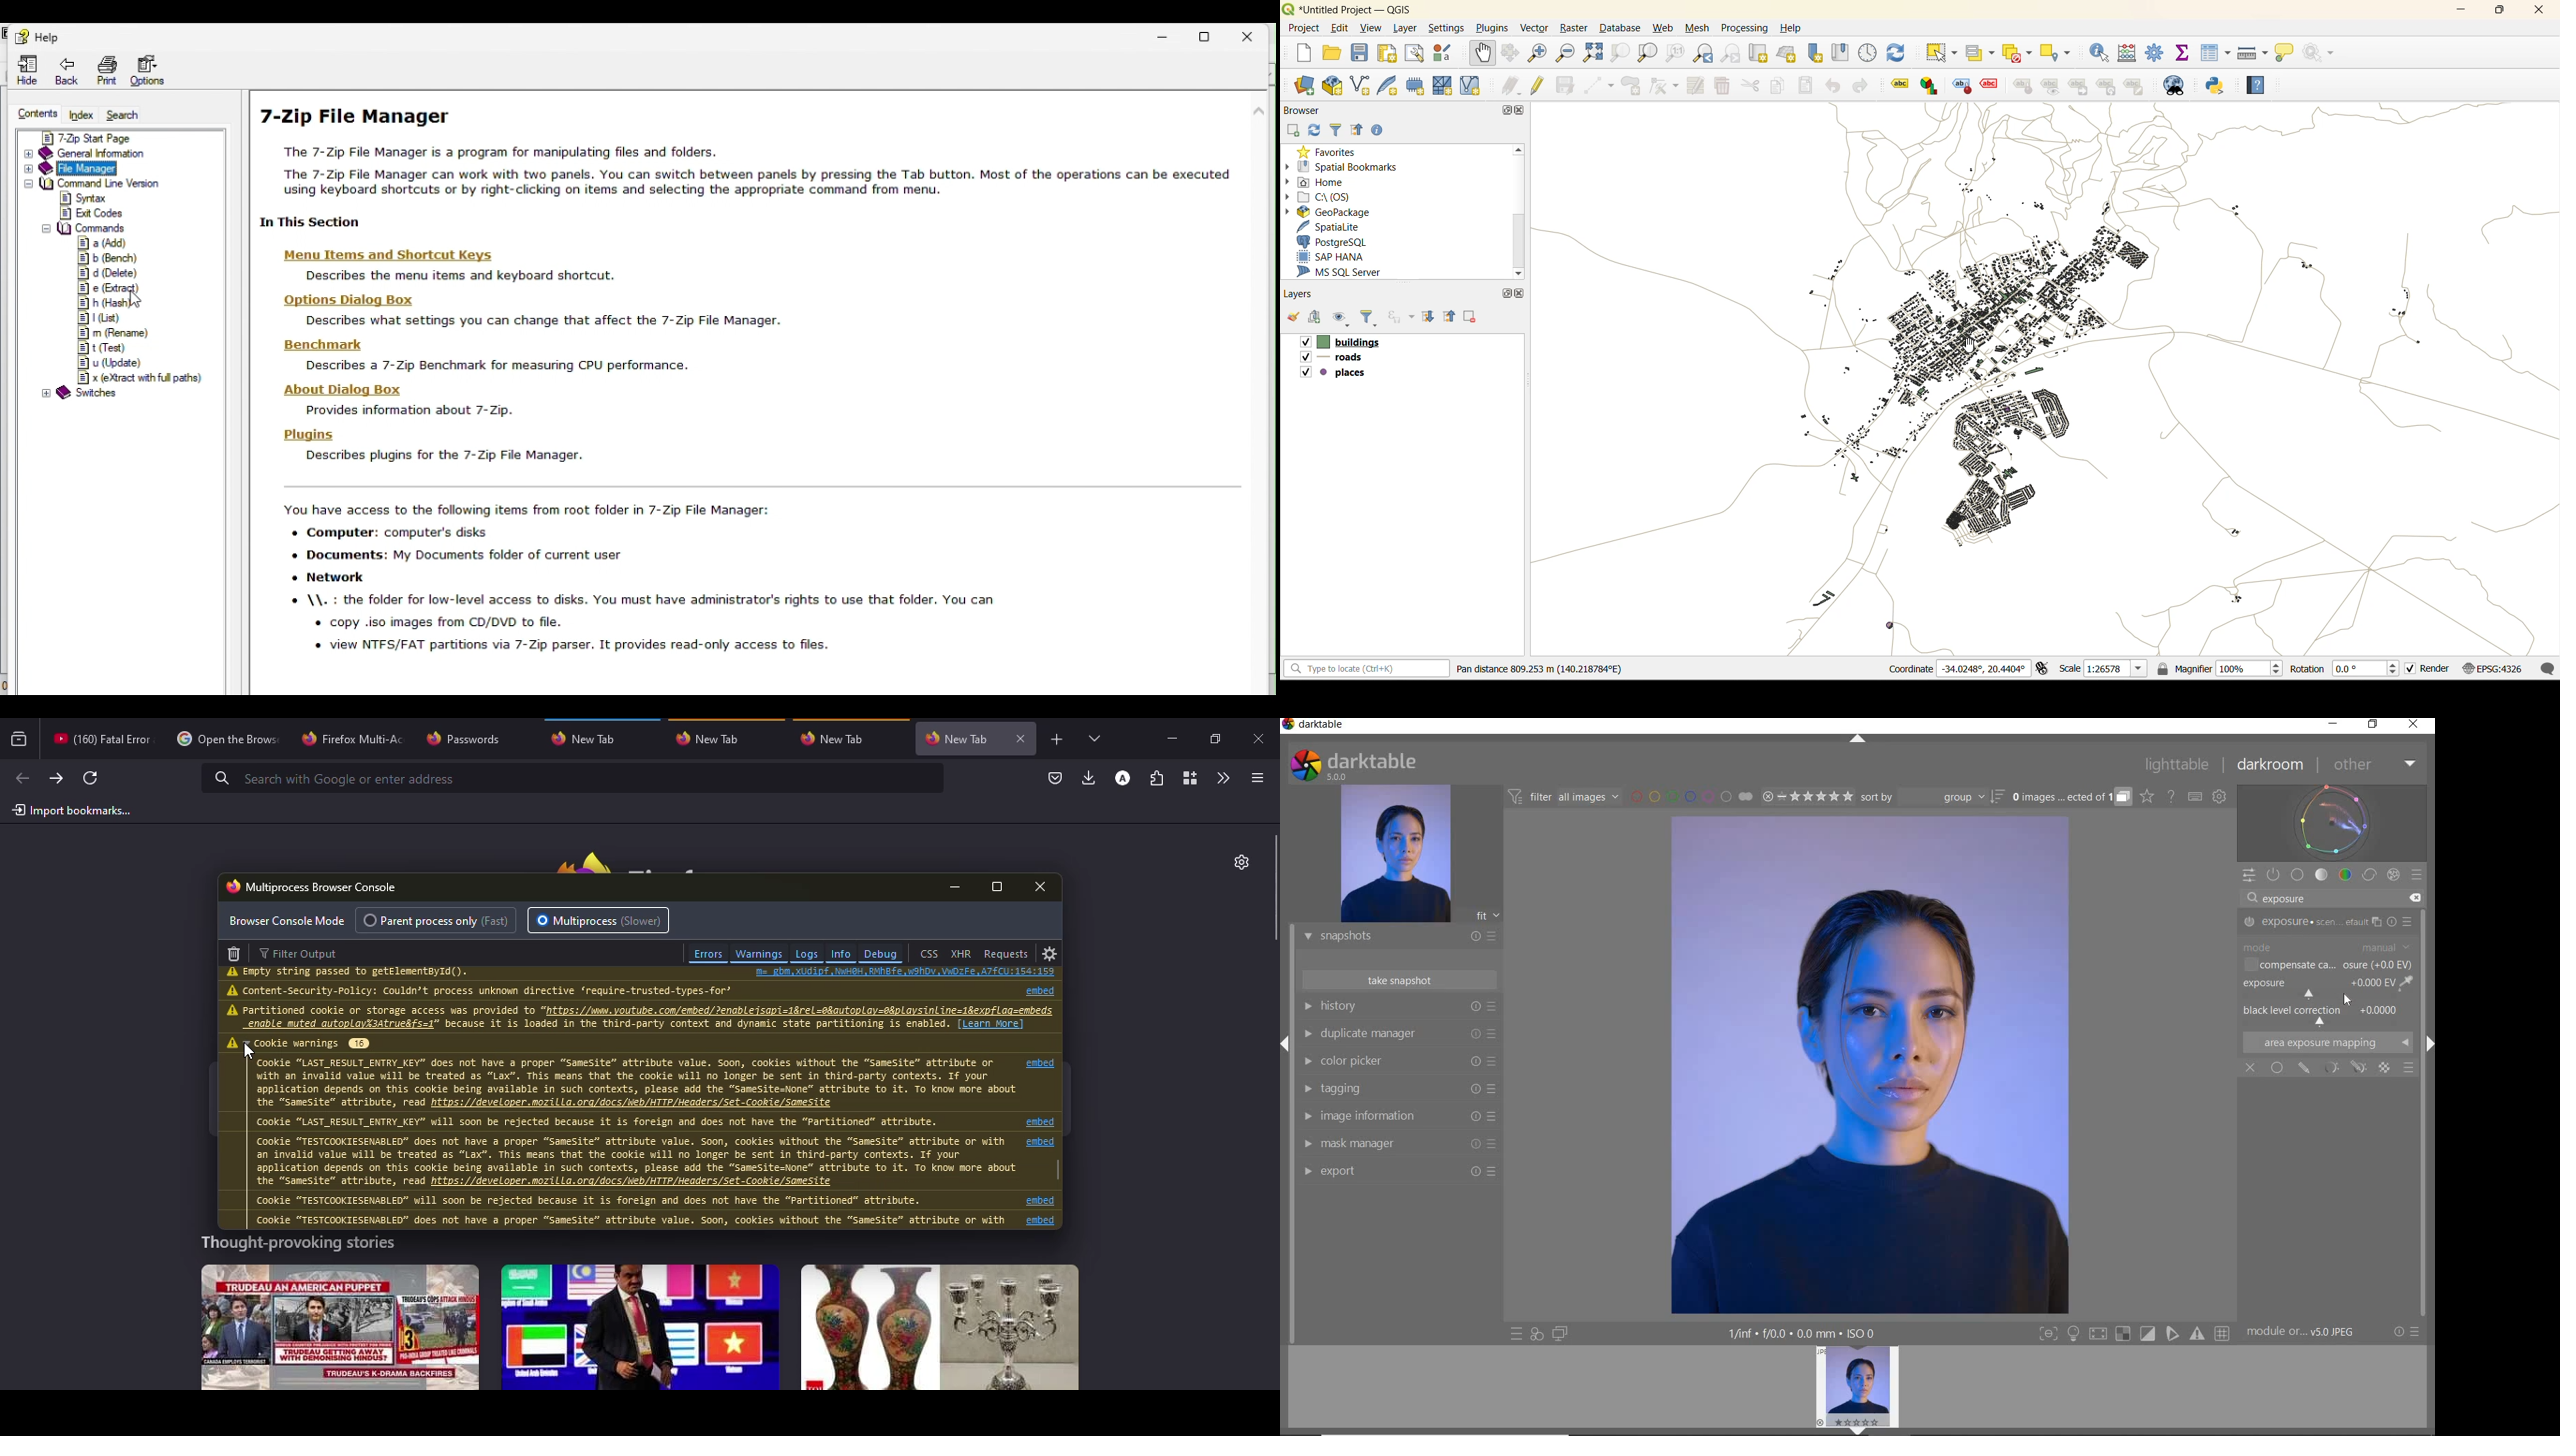 The image size is (2576, 1456). I want to click on COLOR PICKER, so click(1397, 1062).